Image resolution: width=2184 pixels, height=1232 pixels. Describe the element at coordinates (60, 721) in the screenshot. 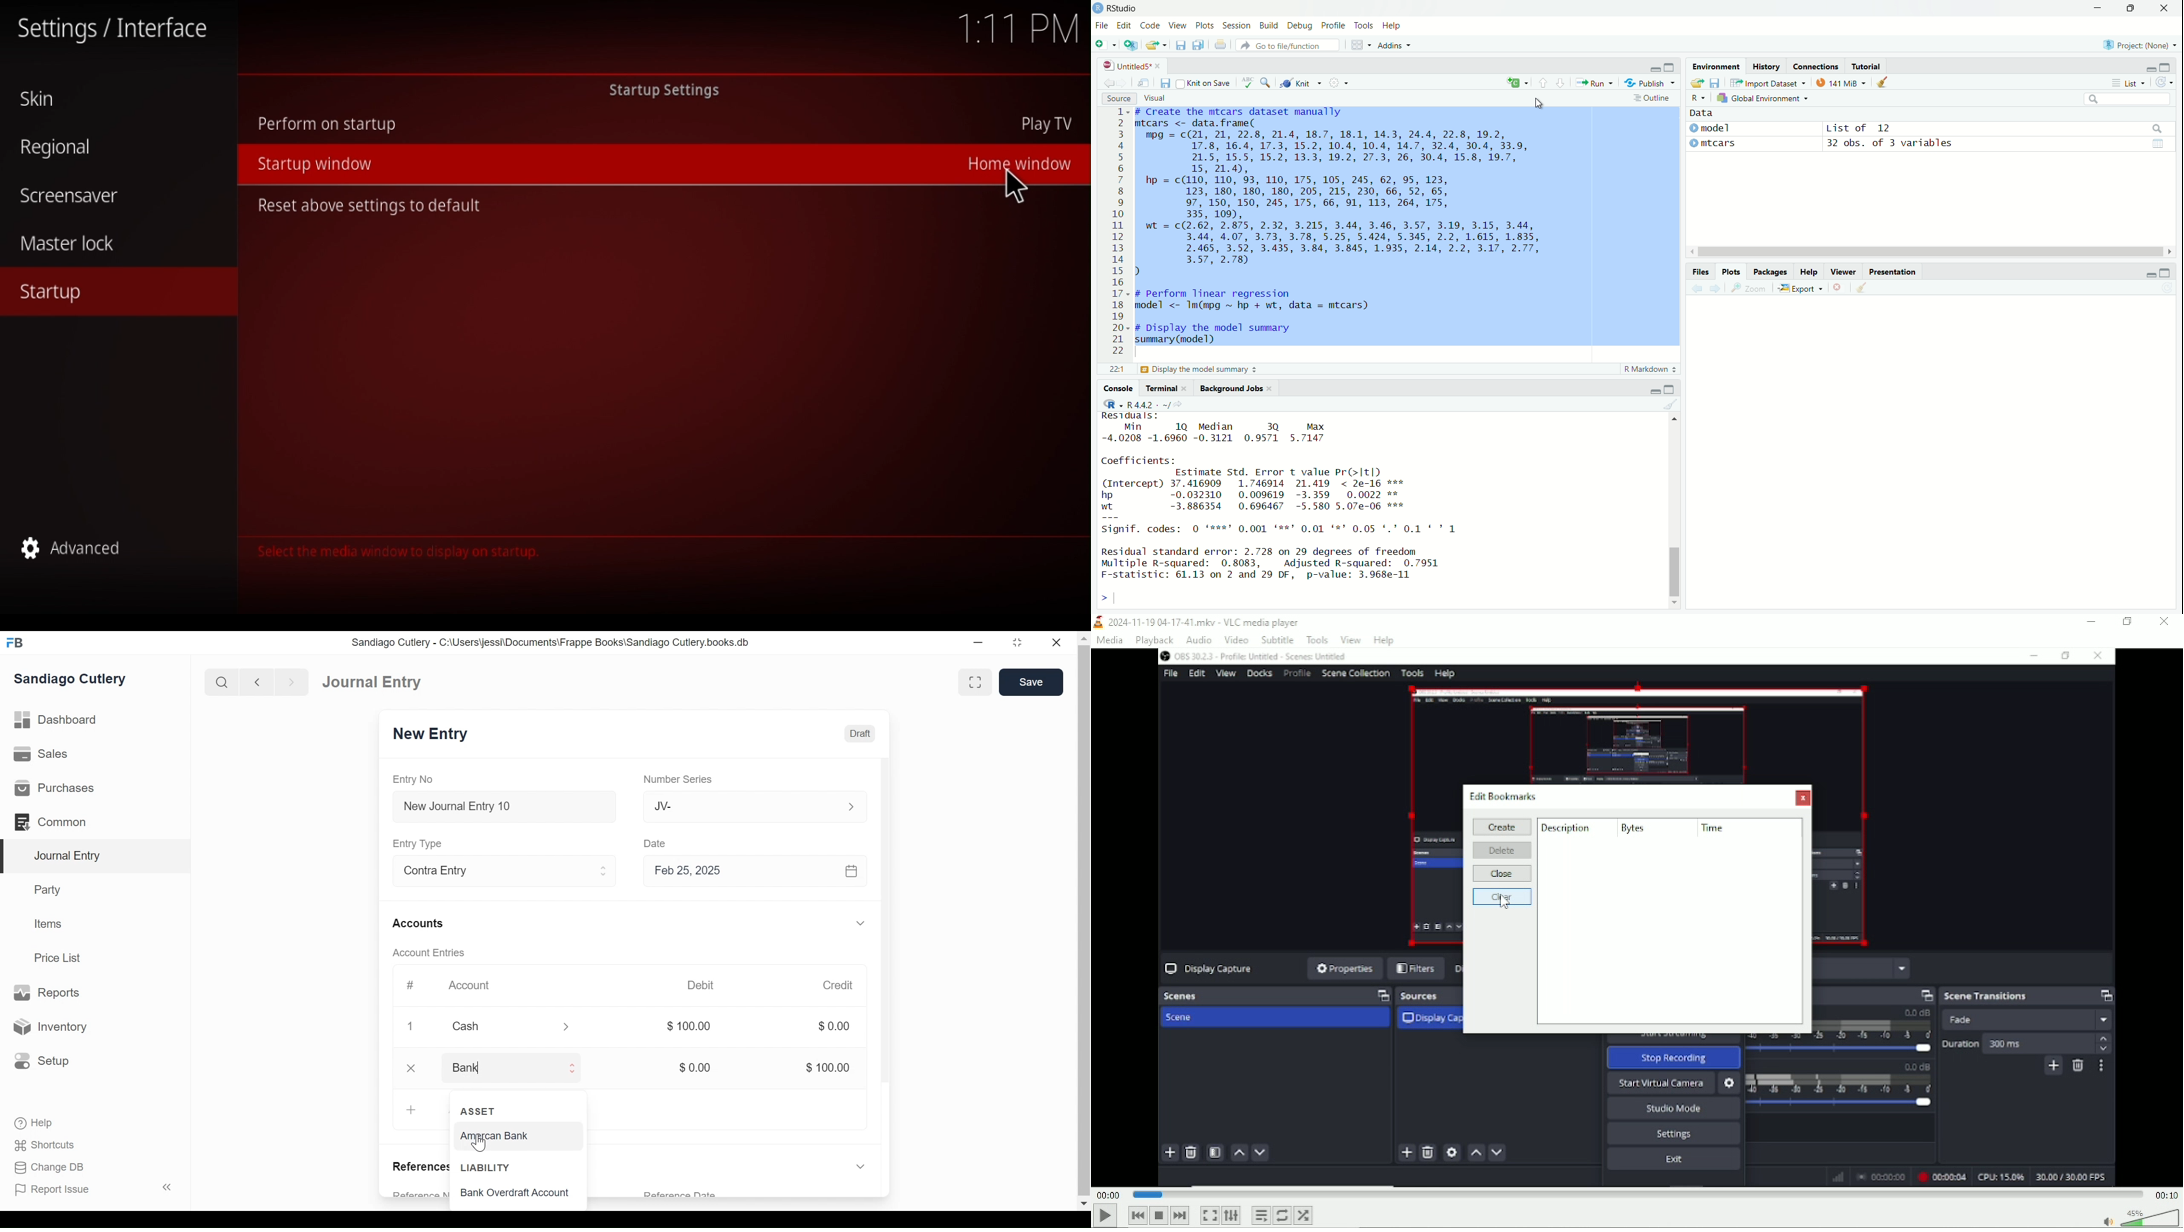

I see `Dashboard` at that location.